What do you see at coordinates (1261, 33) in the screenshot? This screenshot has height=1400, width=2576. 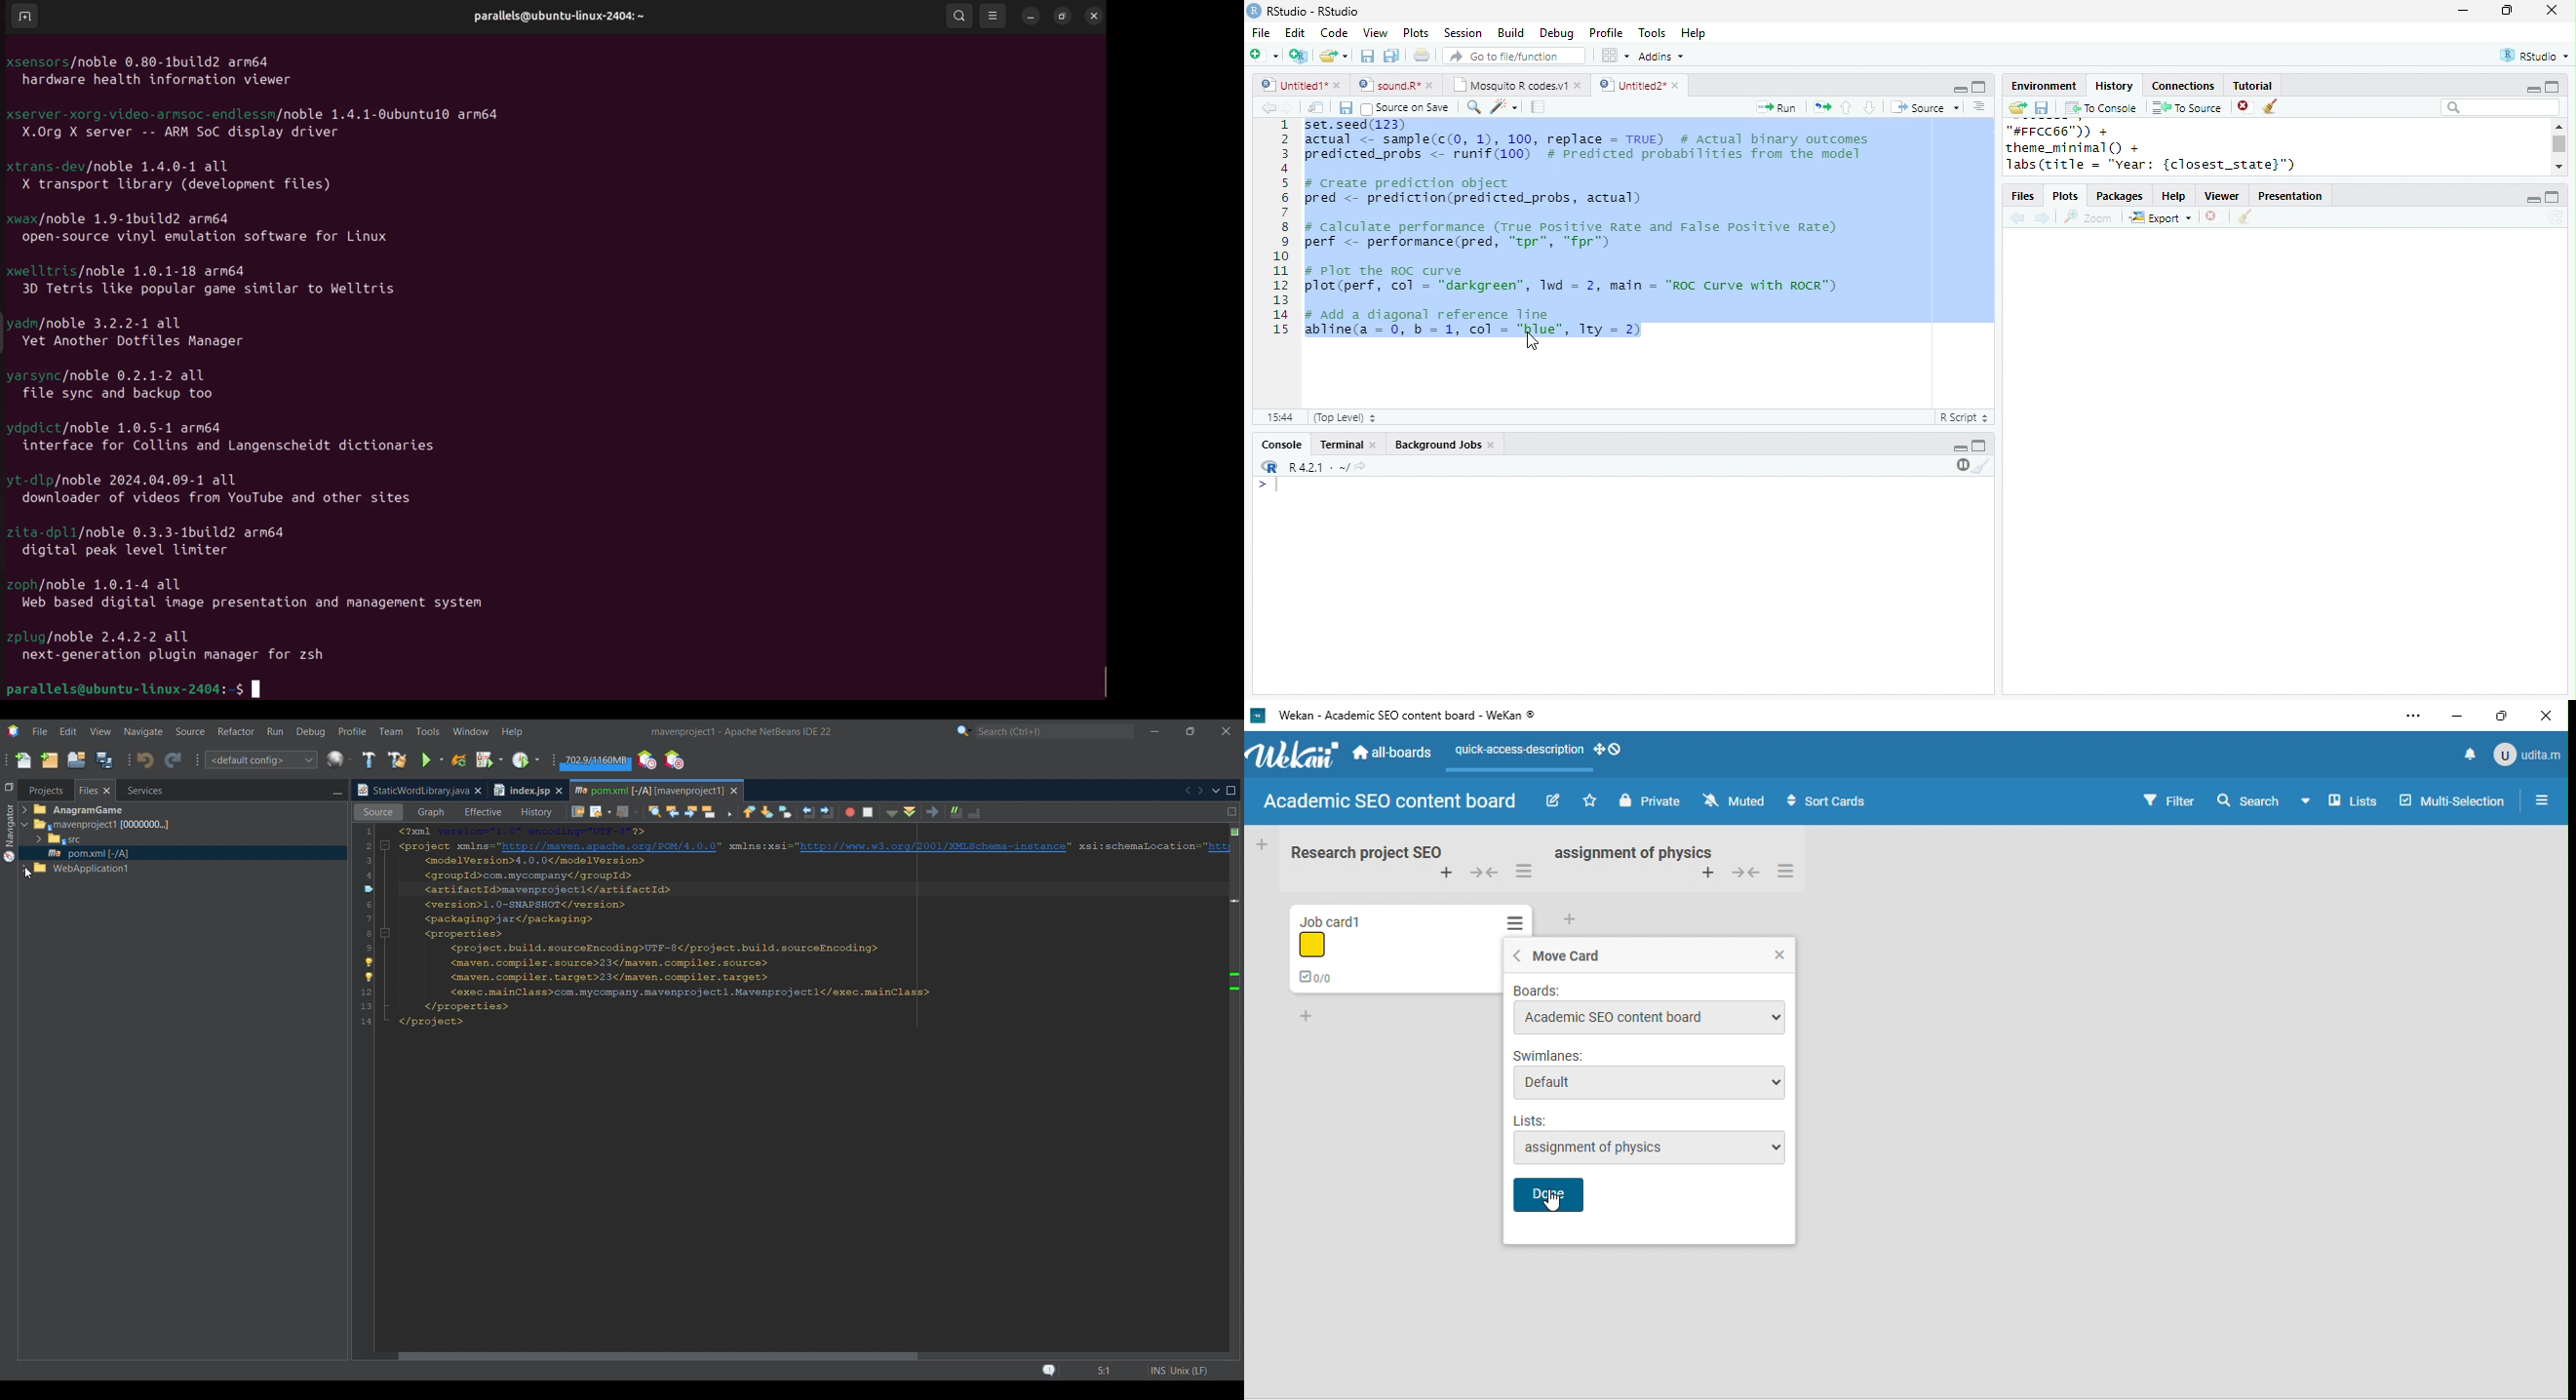 I see `File` at bounding box center [1261, 33].